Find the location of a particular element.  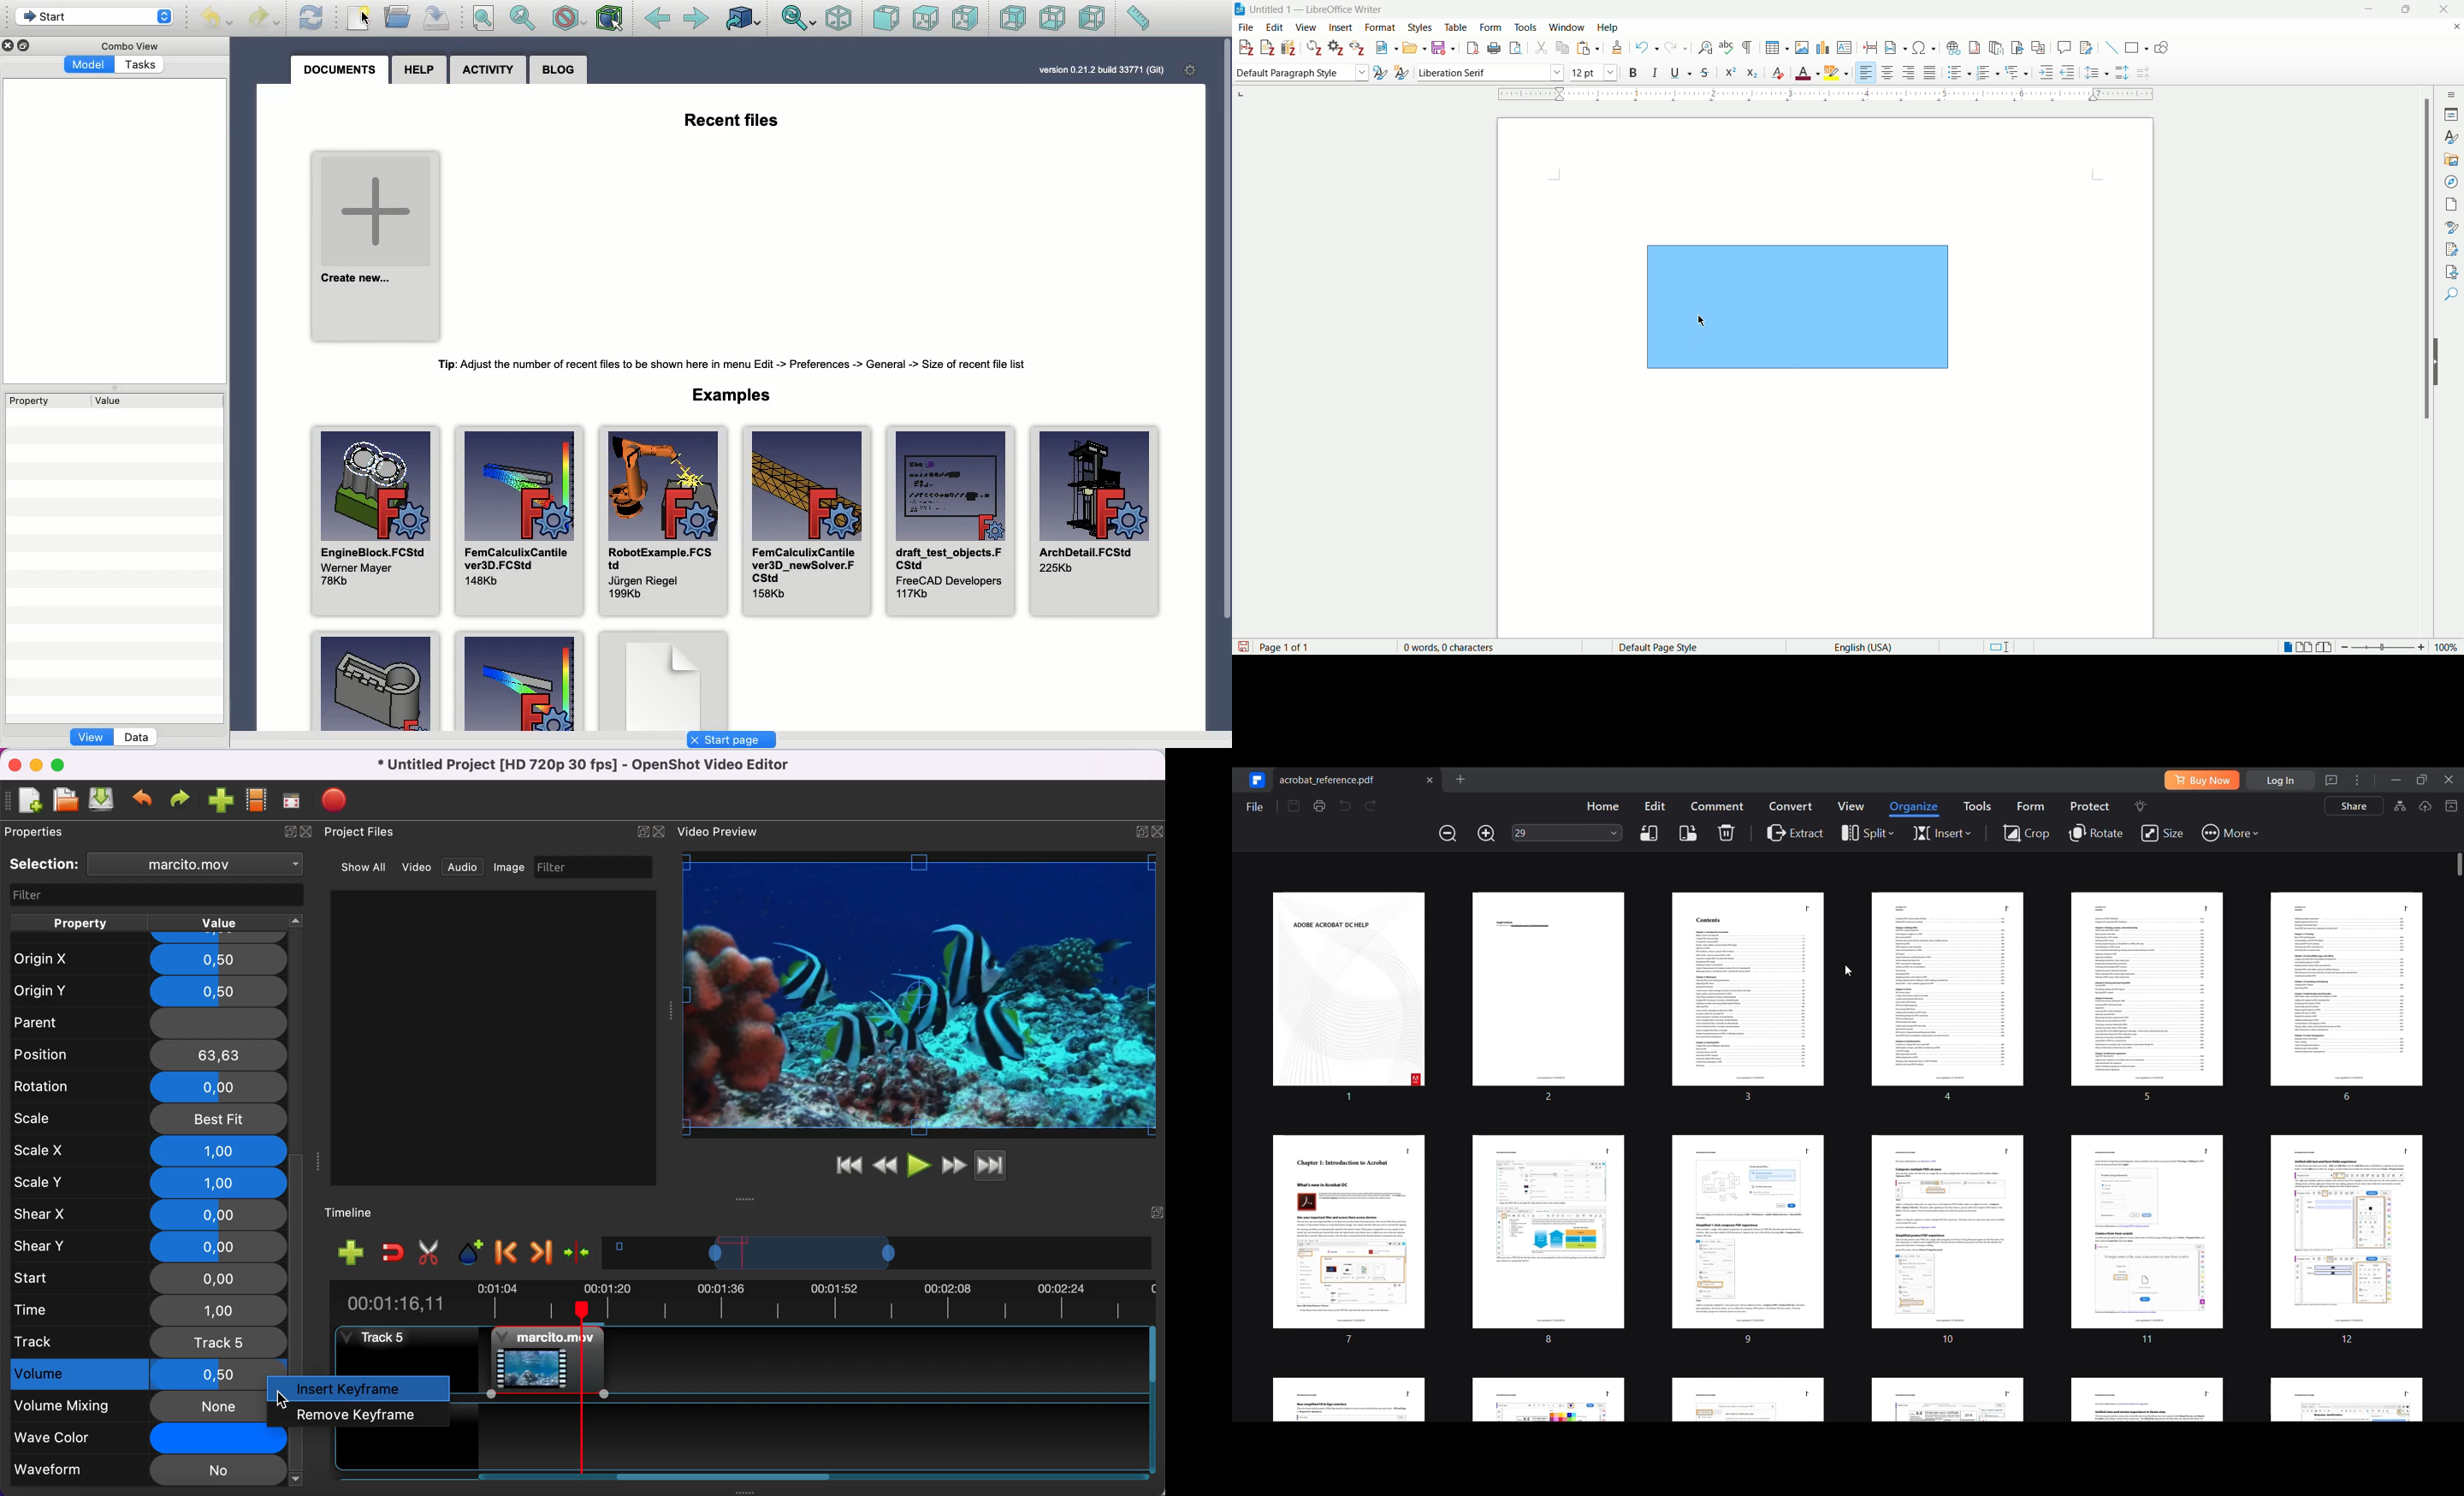

Bottom is located at coordinates (1052, 20).